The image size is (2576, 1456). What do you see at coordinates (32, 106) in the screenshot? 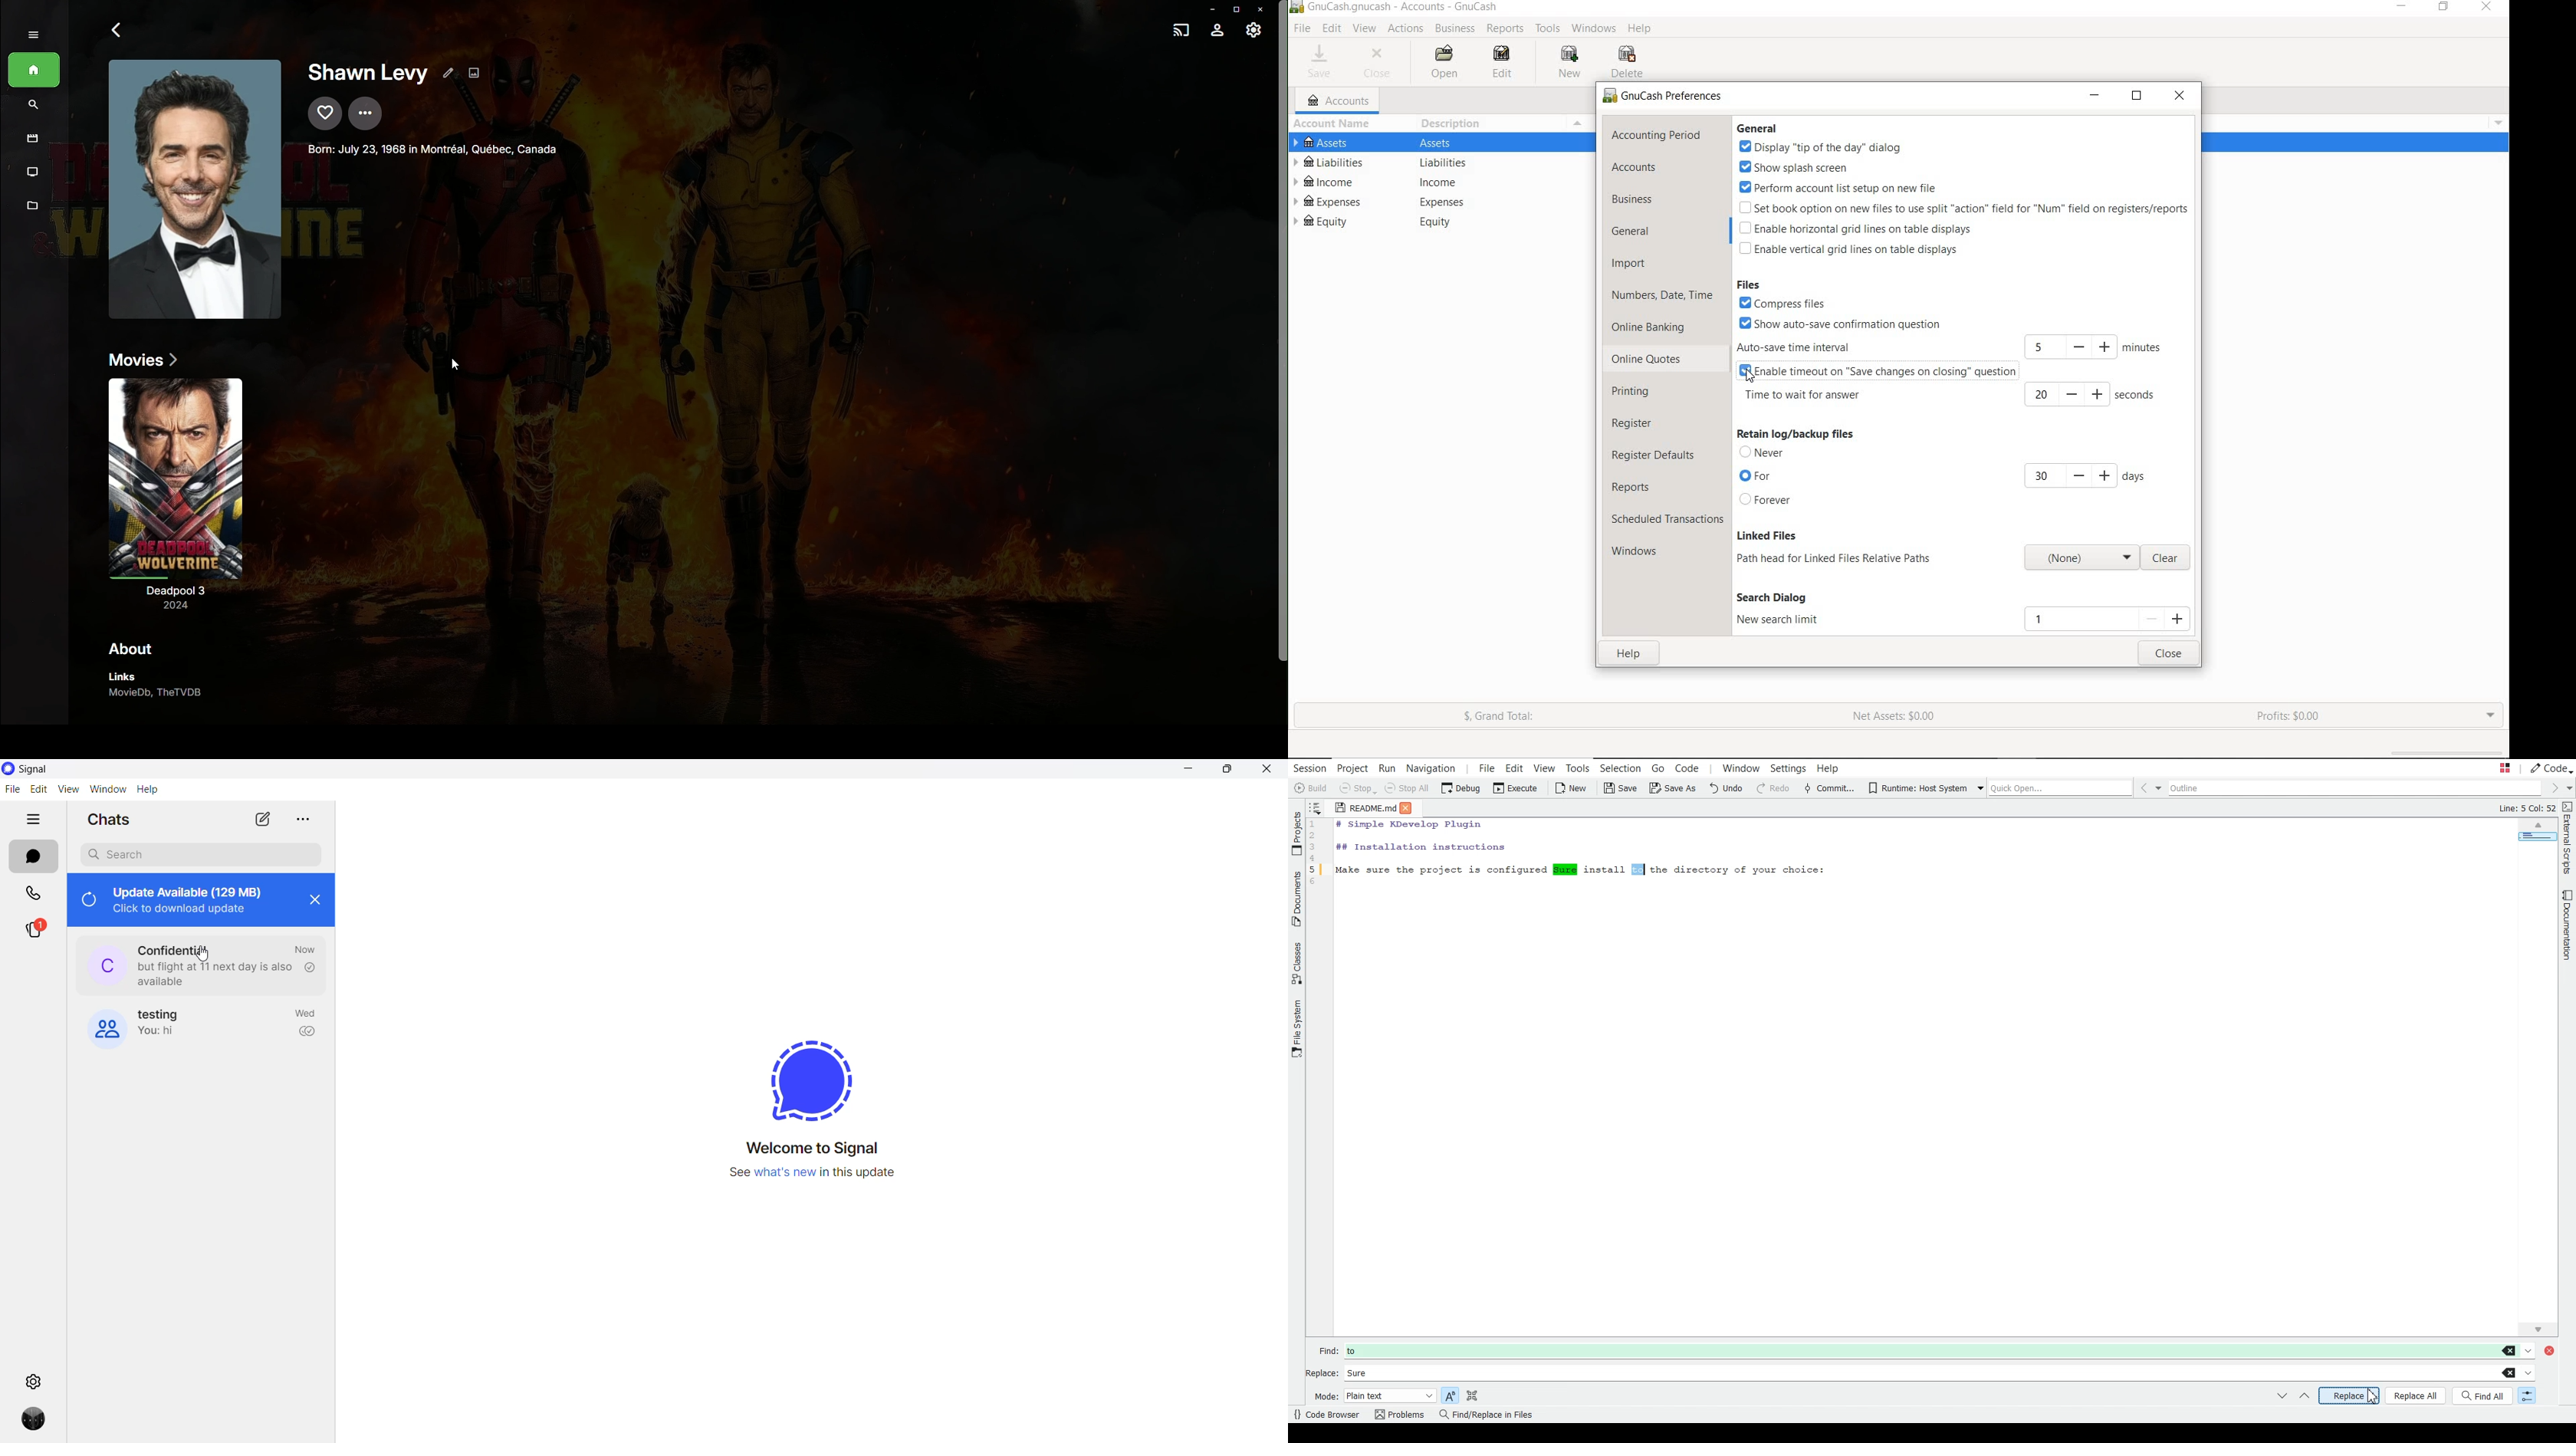
I see `Find` at bounding box center [32, 106].